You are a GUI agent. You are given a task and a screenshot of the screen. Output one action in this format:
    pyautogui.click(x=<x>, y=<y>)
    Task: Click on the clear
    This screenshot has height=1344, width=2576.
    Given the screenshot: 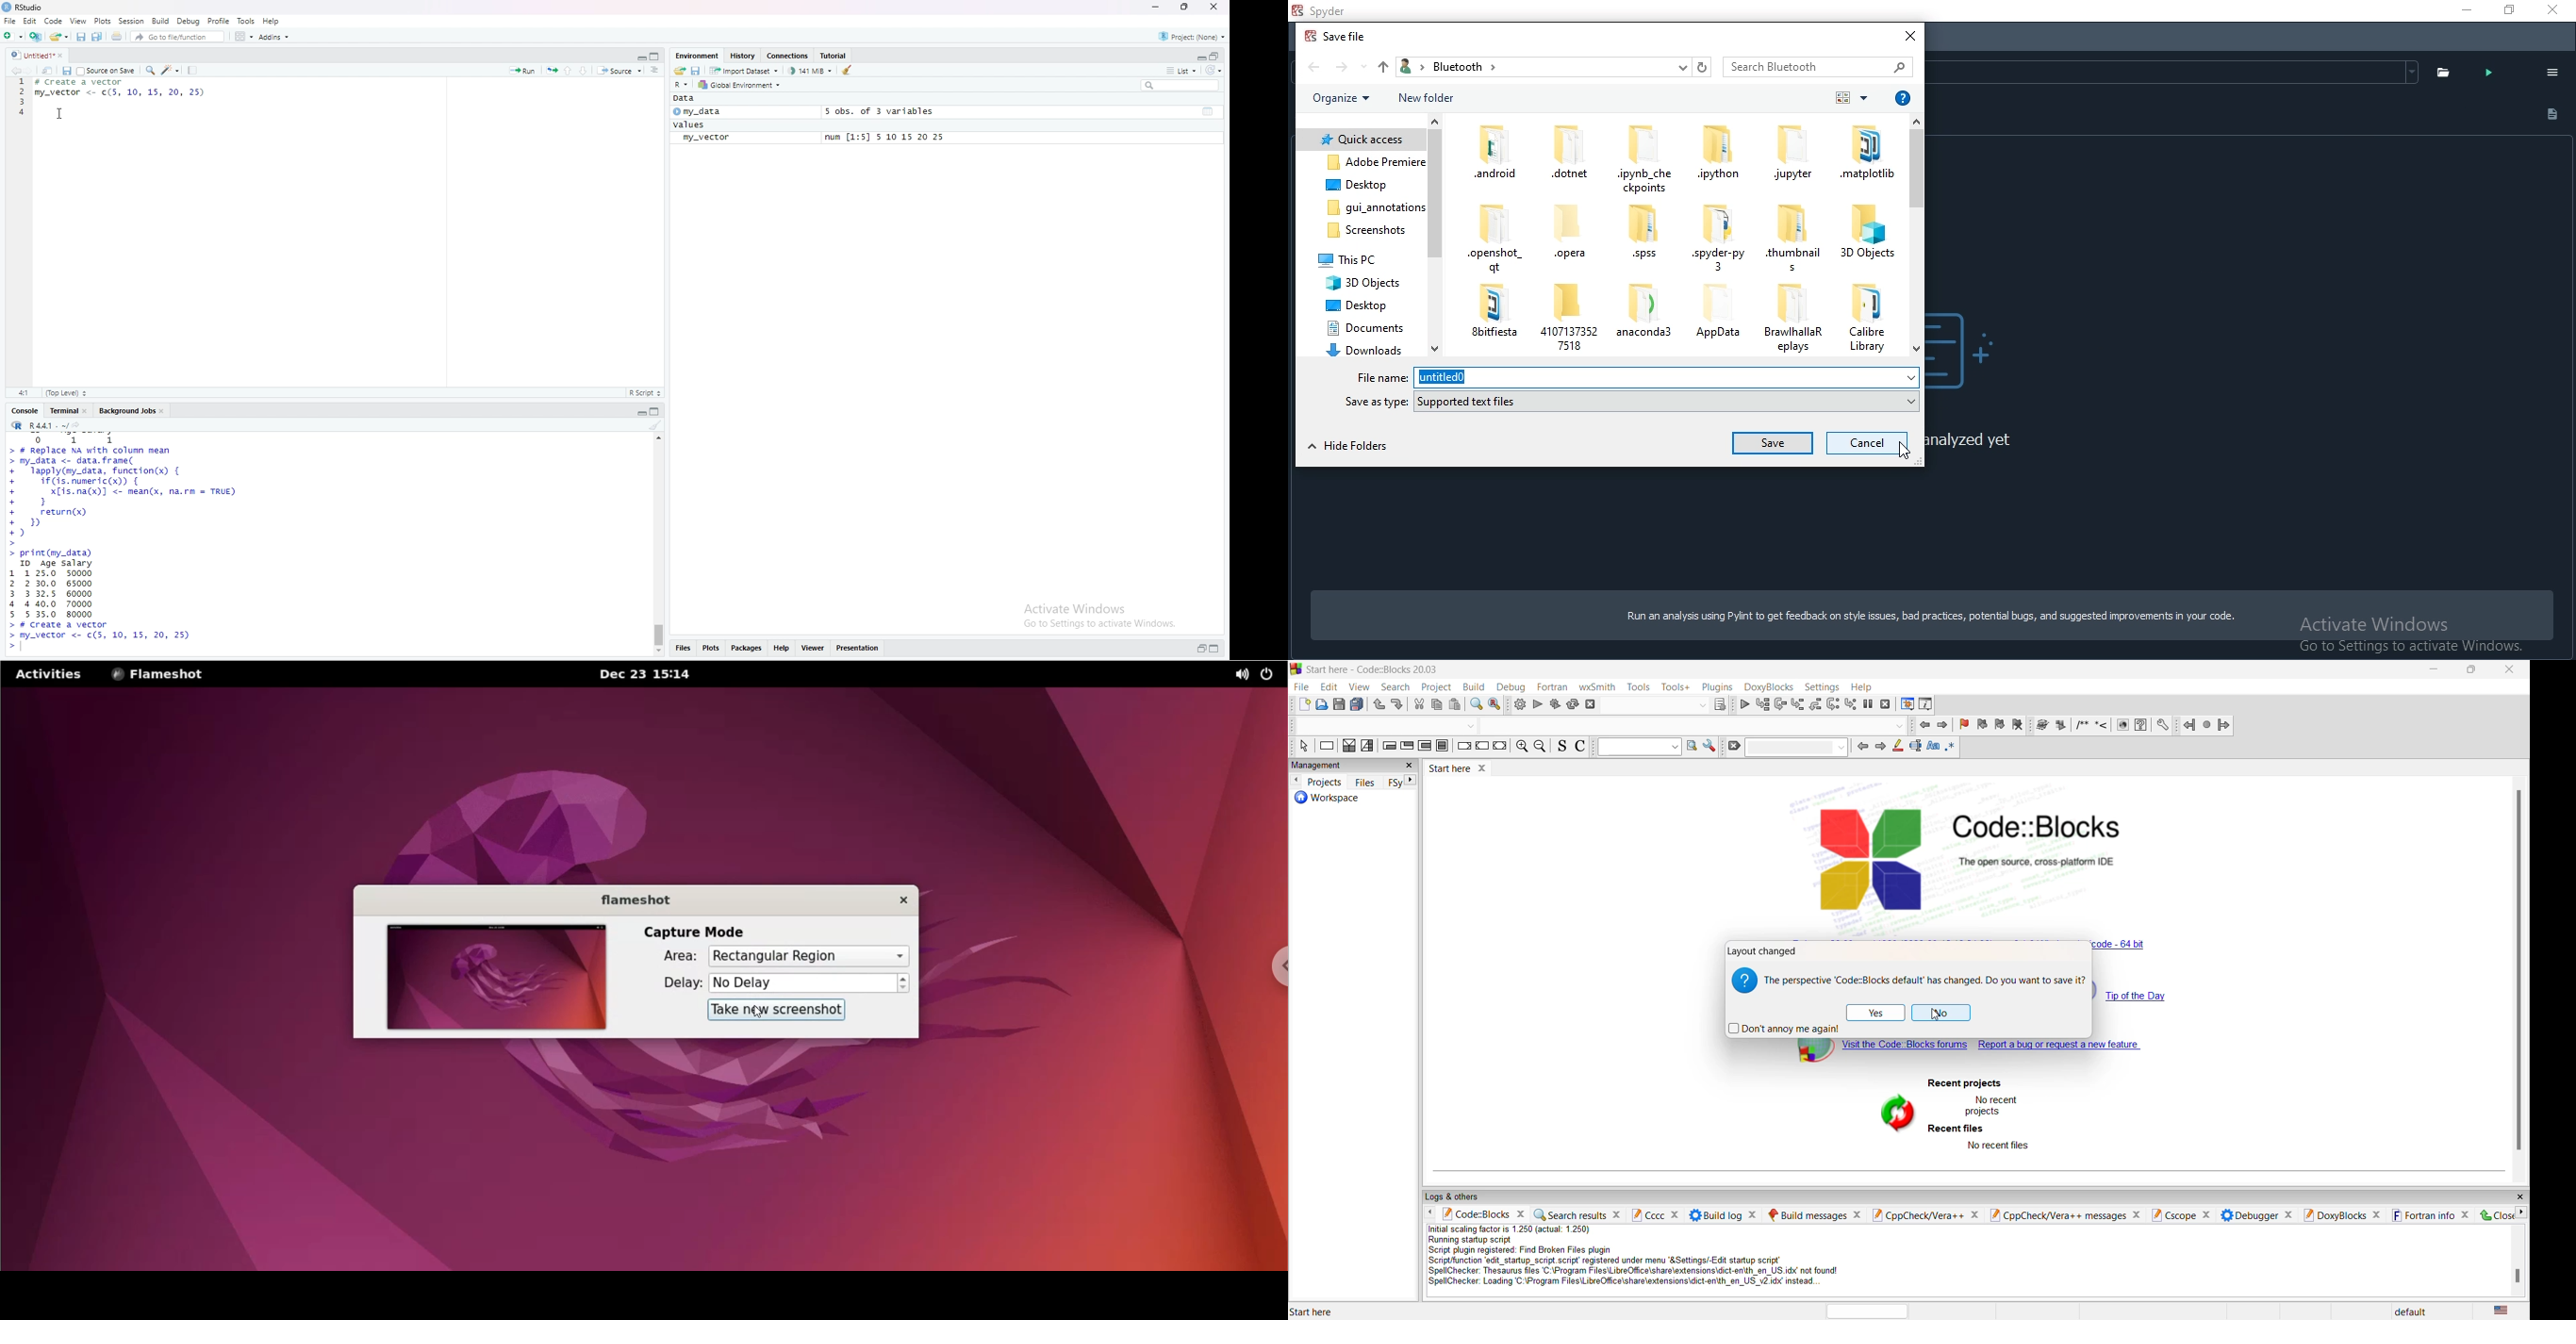 What is the action you would take?
    pyautogui.click(x=1734, y=746)
    